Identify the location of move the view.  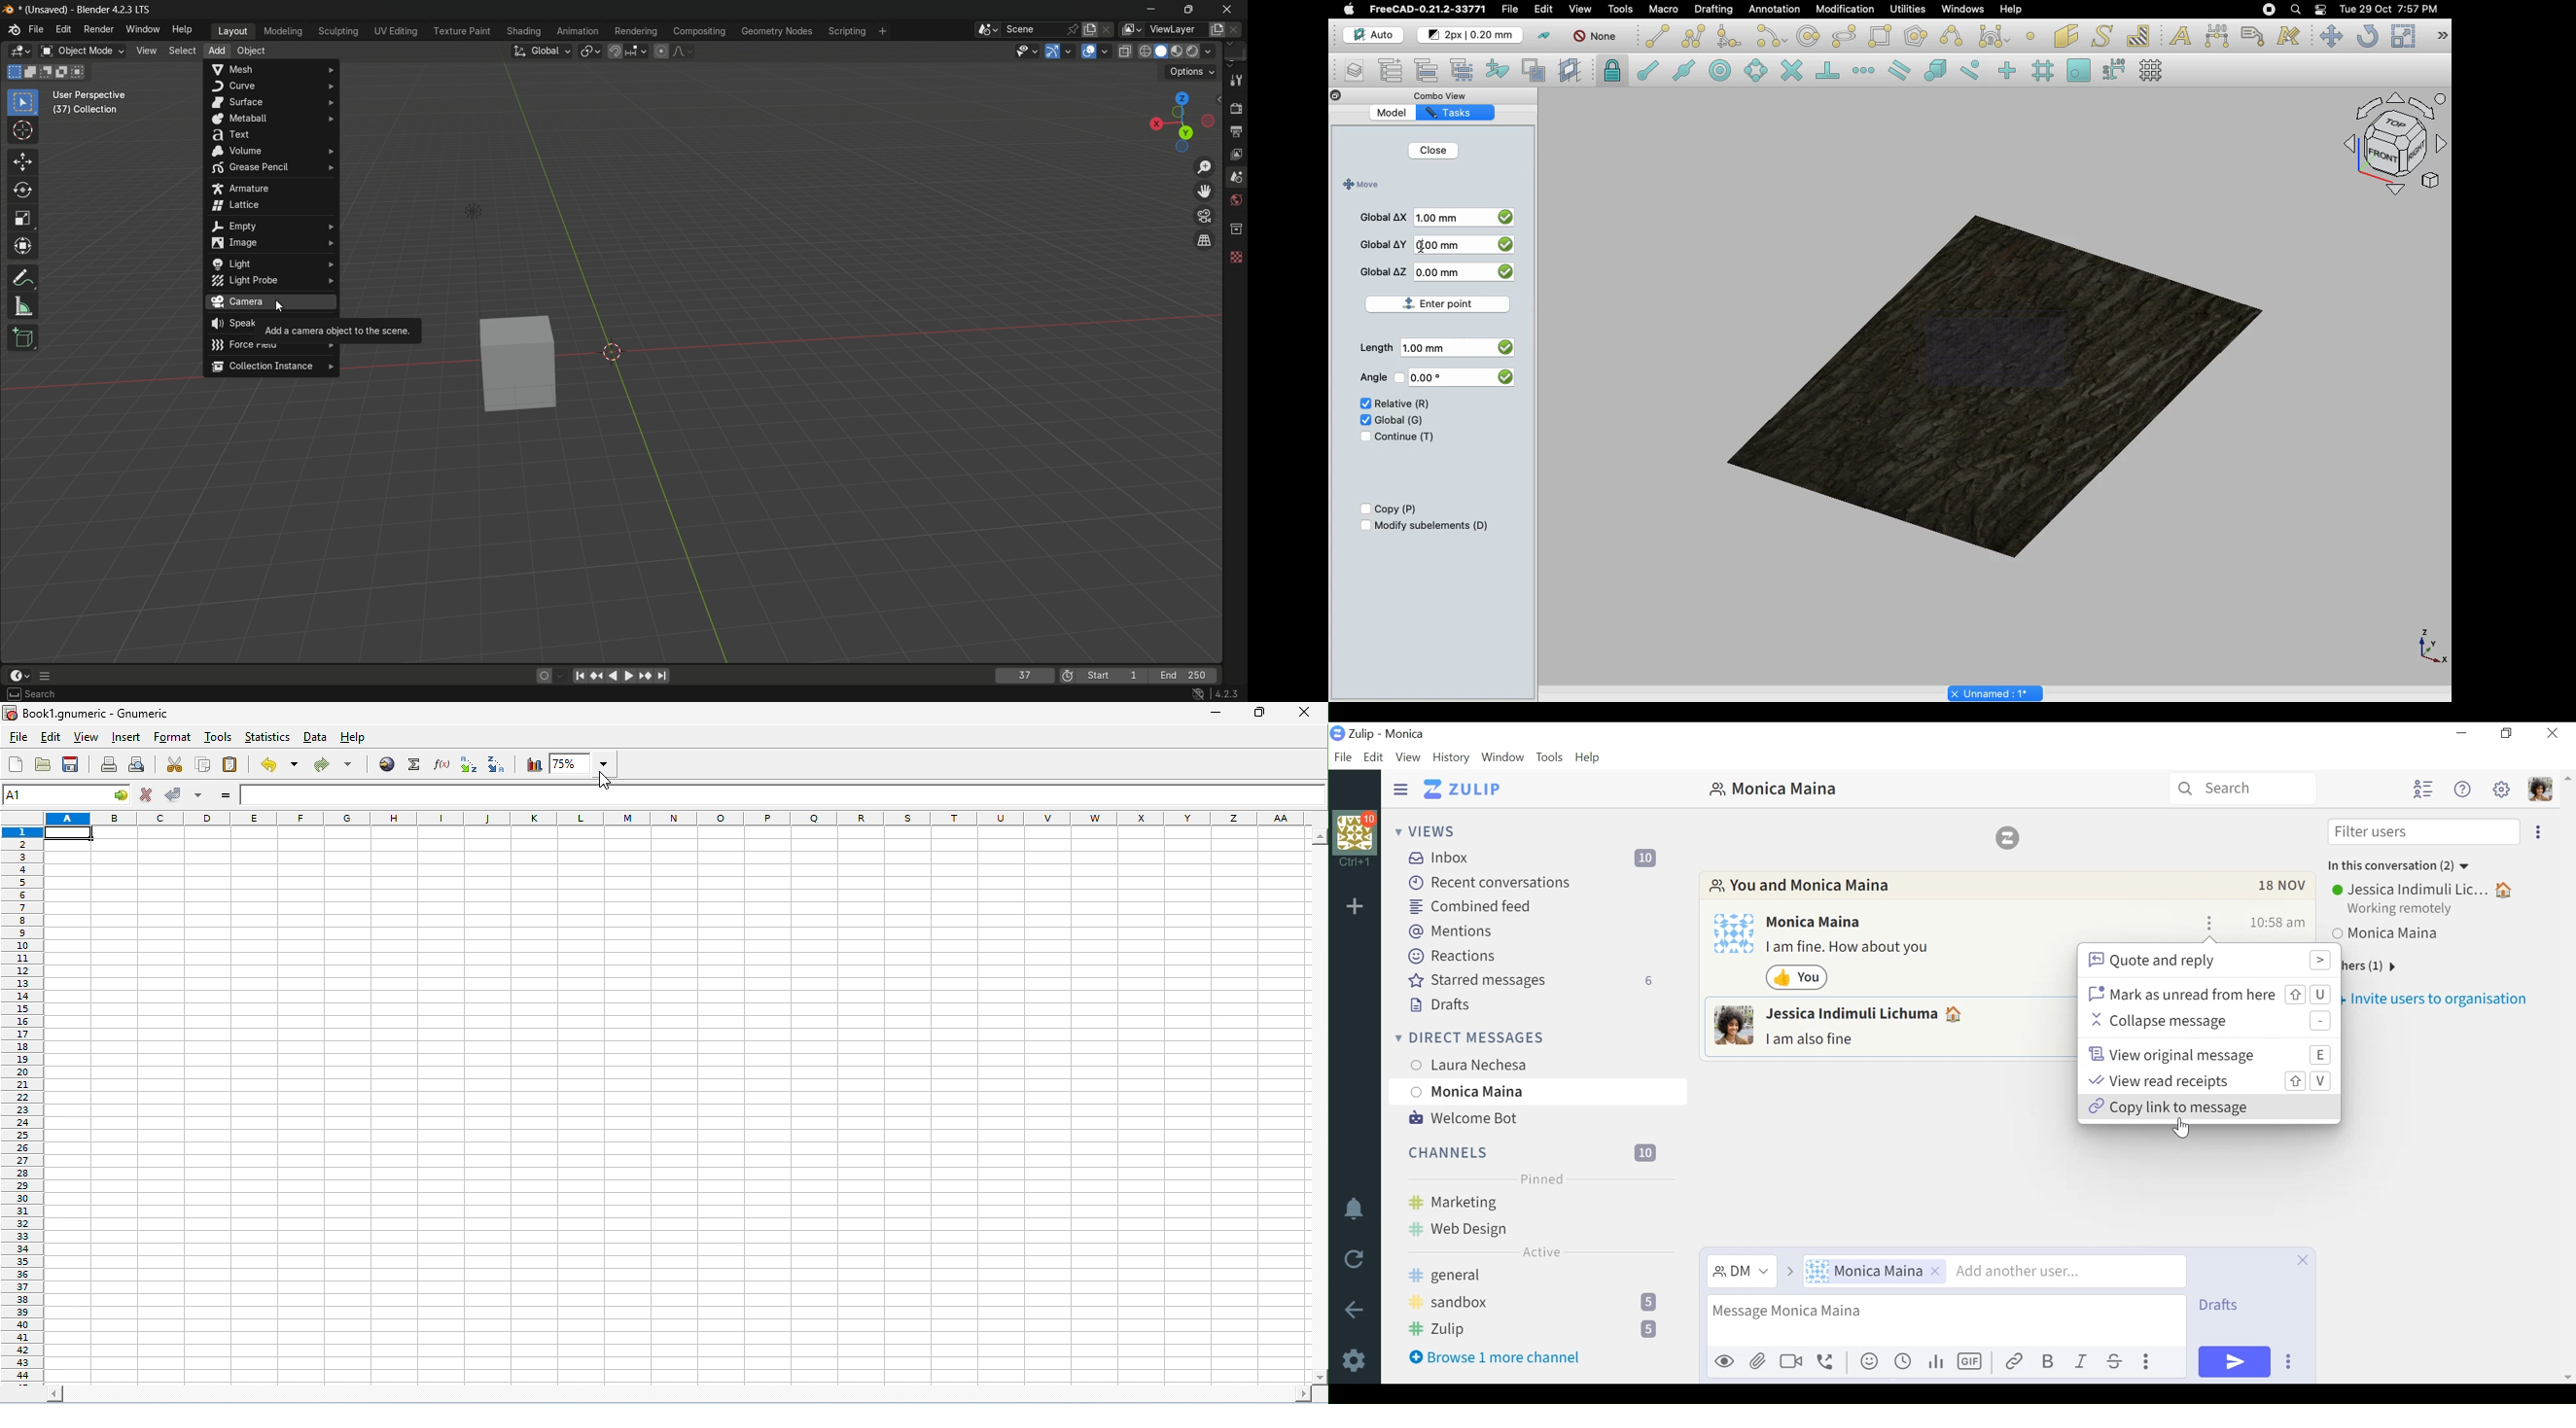
(1205, 192).